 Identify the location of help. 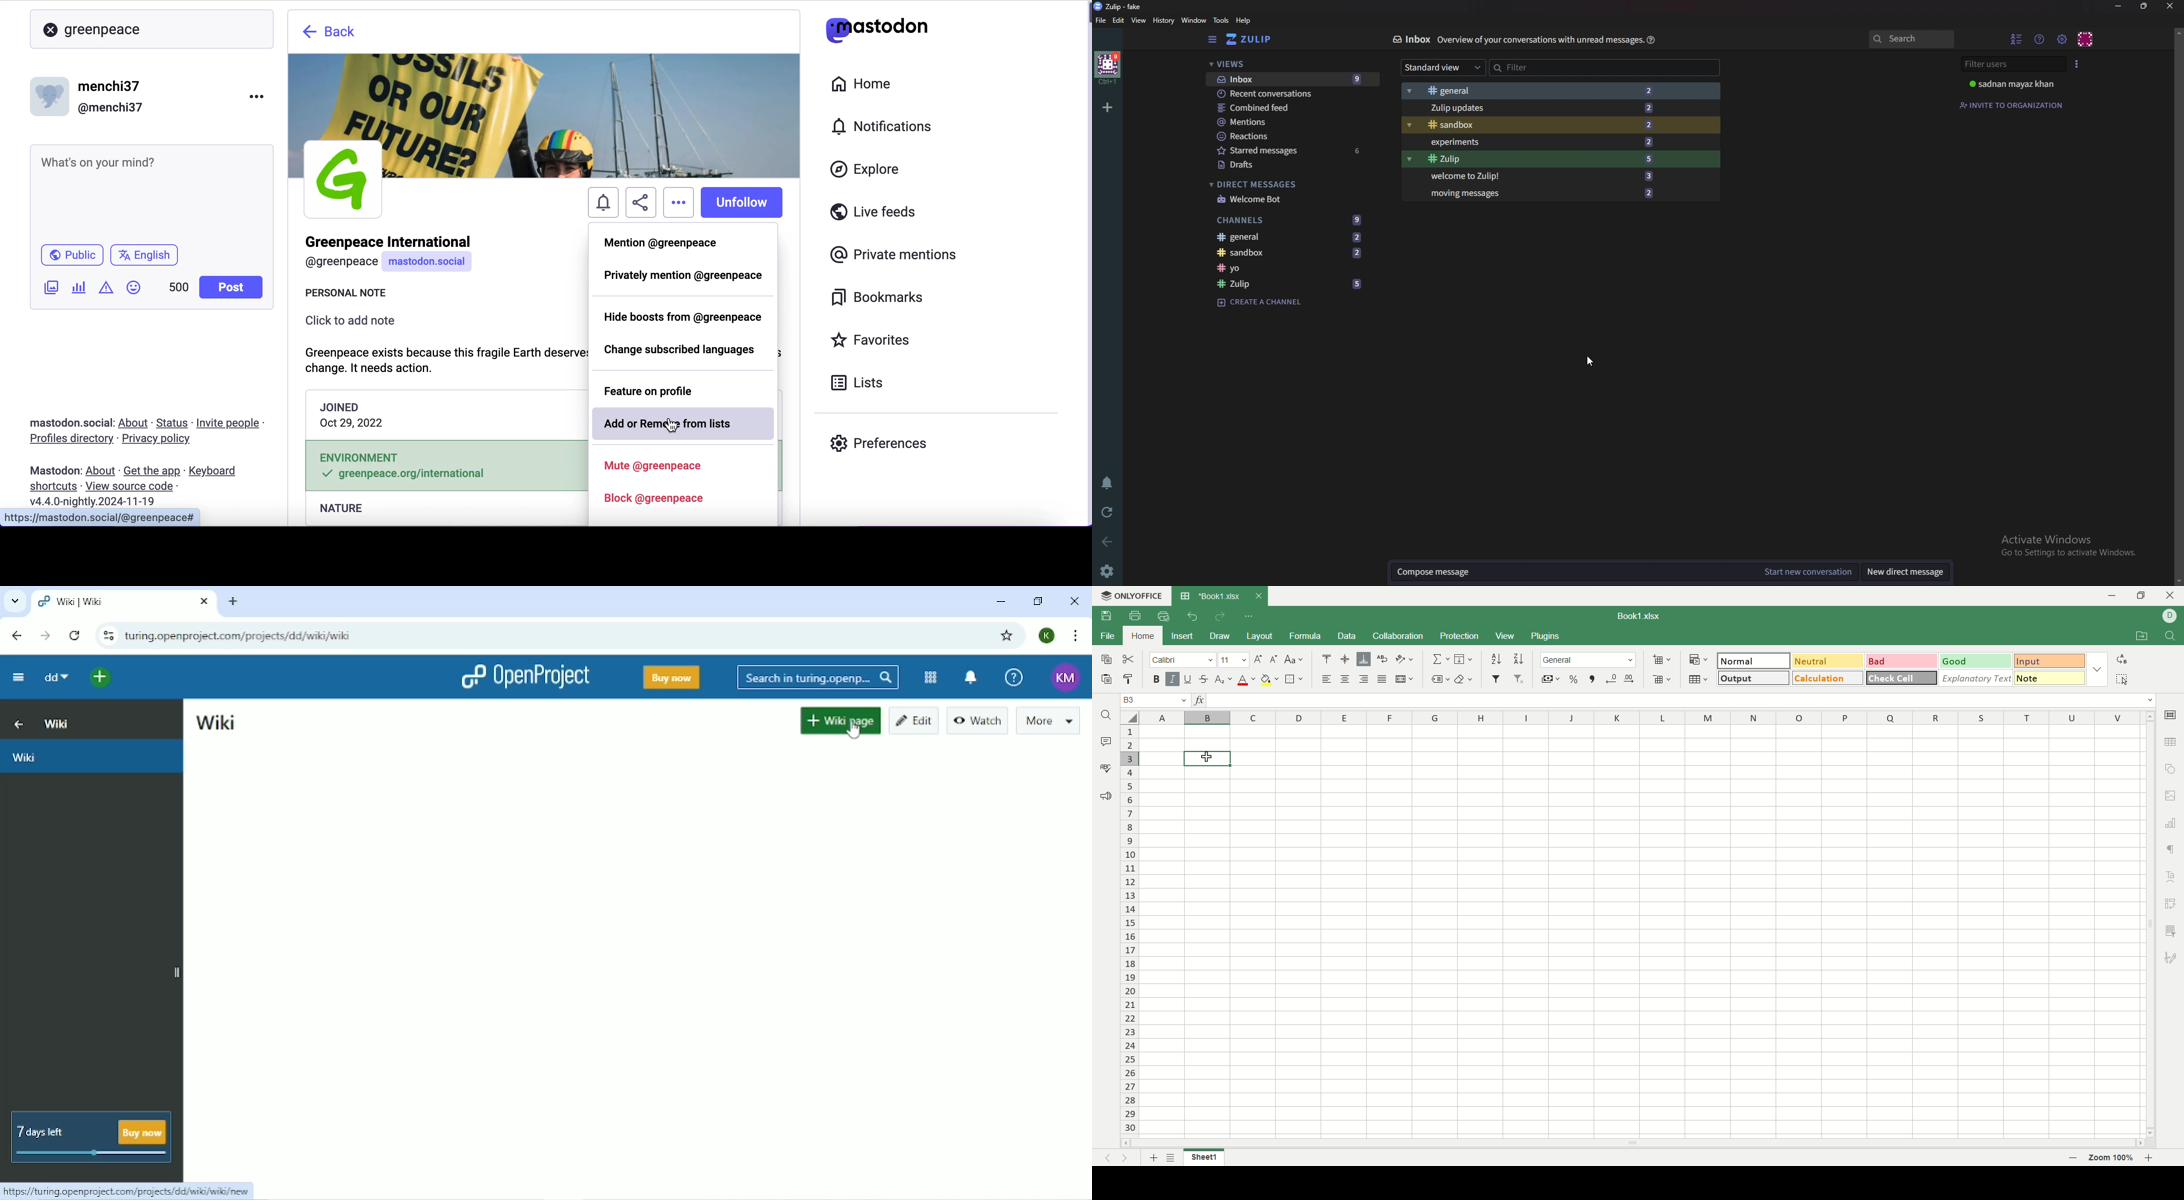
(1244, 20).